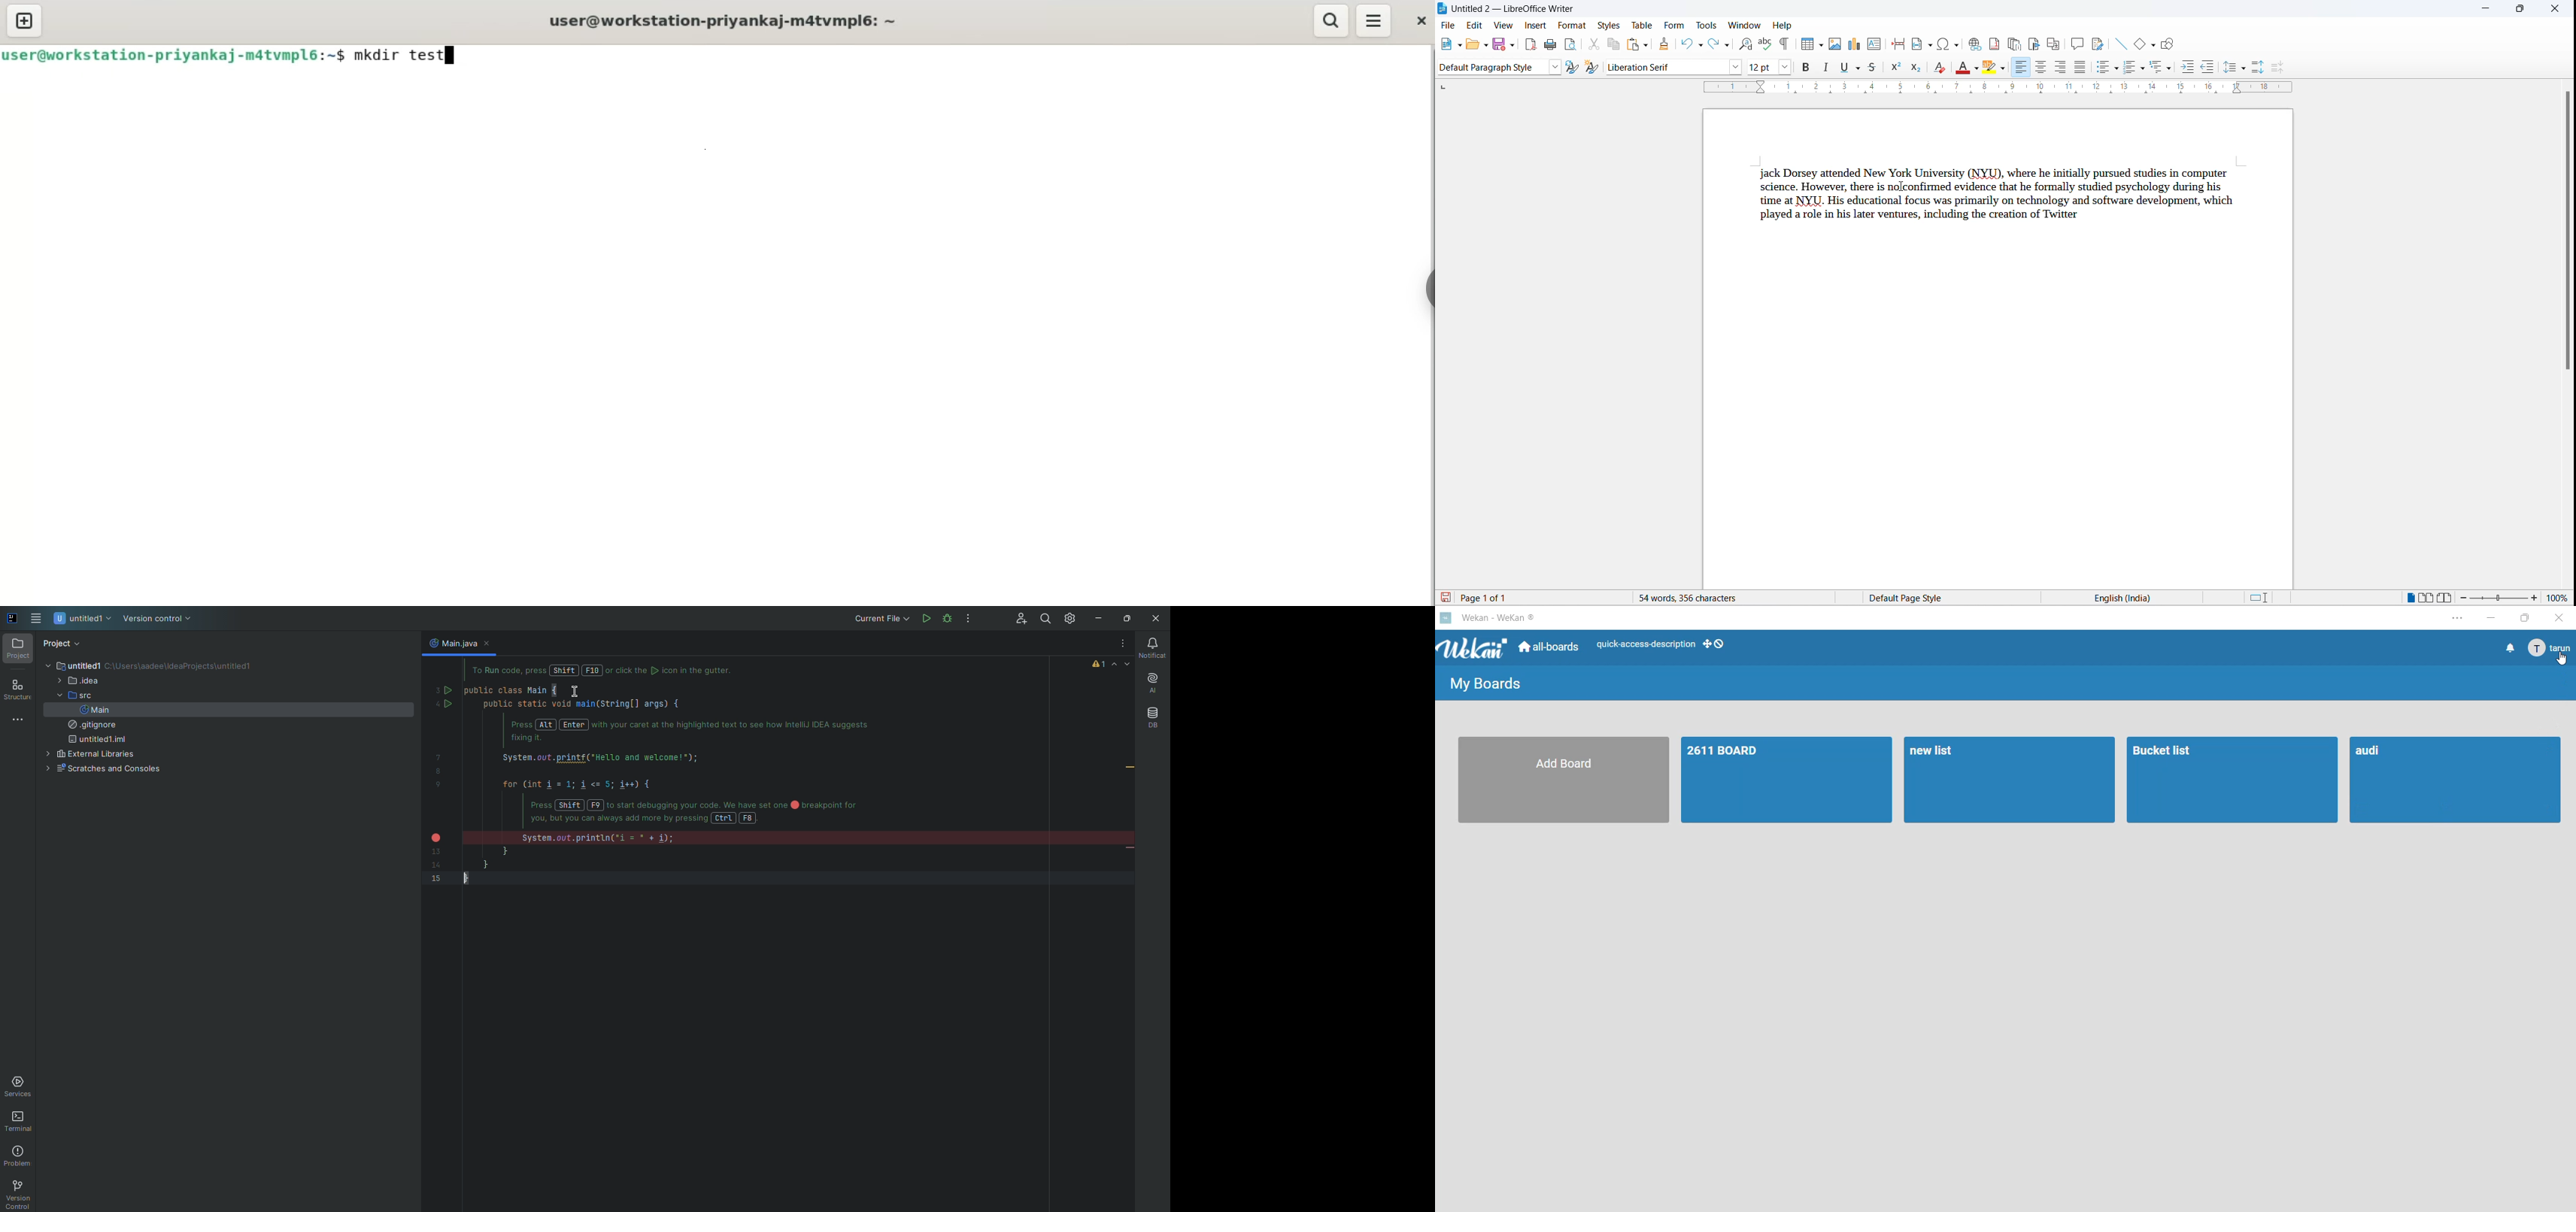 The width and height of the screenshot is (2576, 1232). Describe the element at coordinates (2451, 620) in the screenshot. I see `options` at that location.